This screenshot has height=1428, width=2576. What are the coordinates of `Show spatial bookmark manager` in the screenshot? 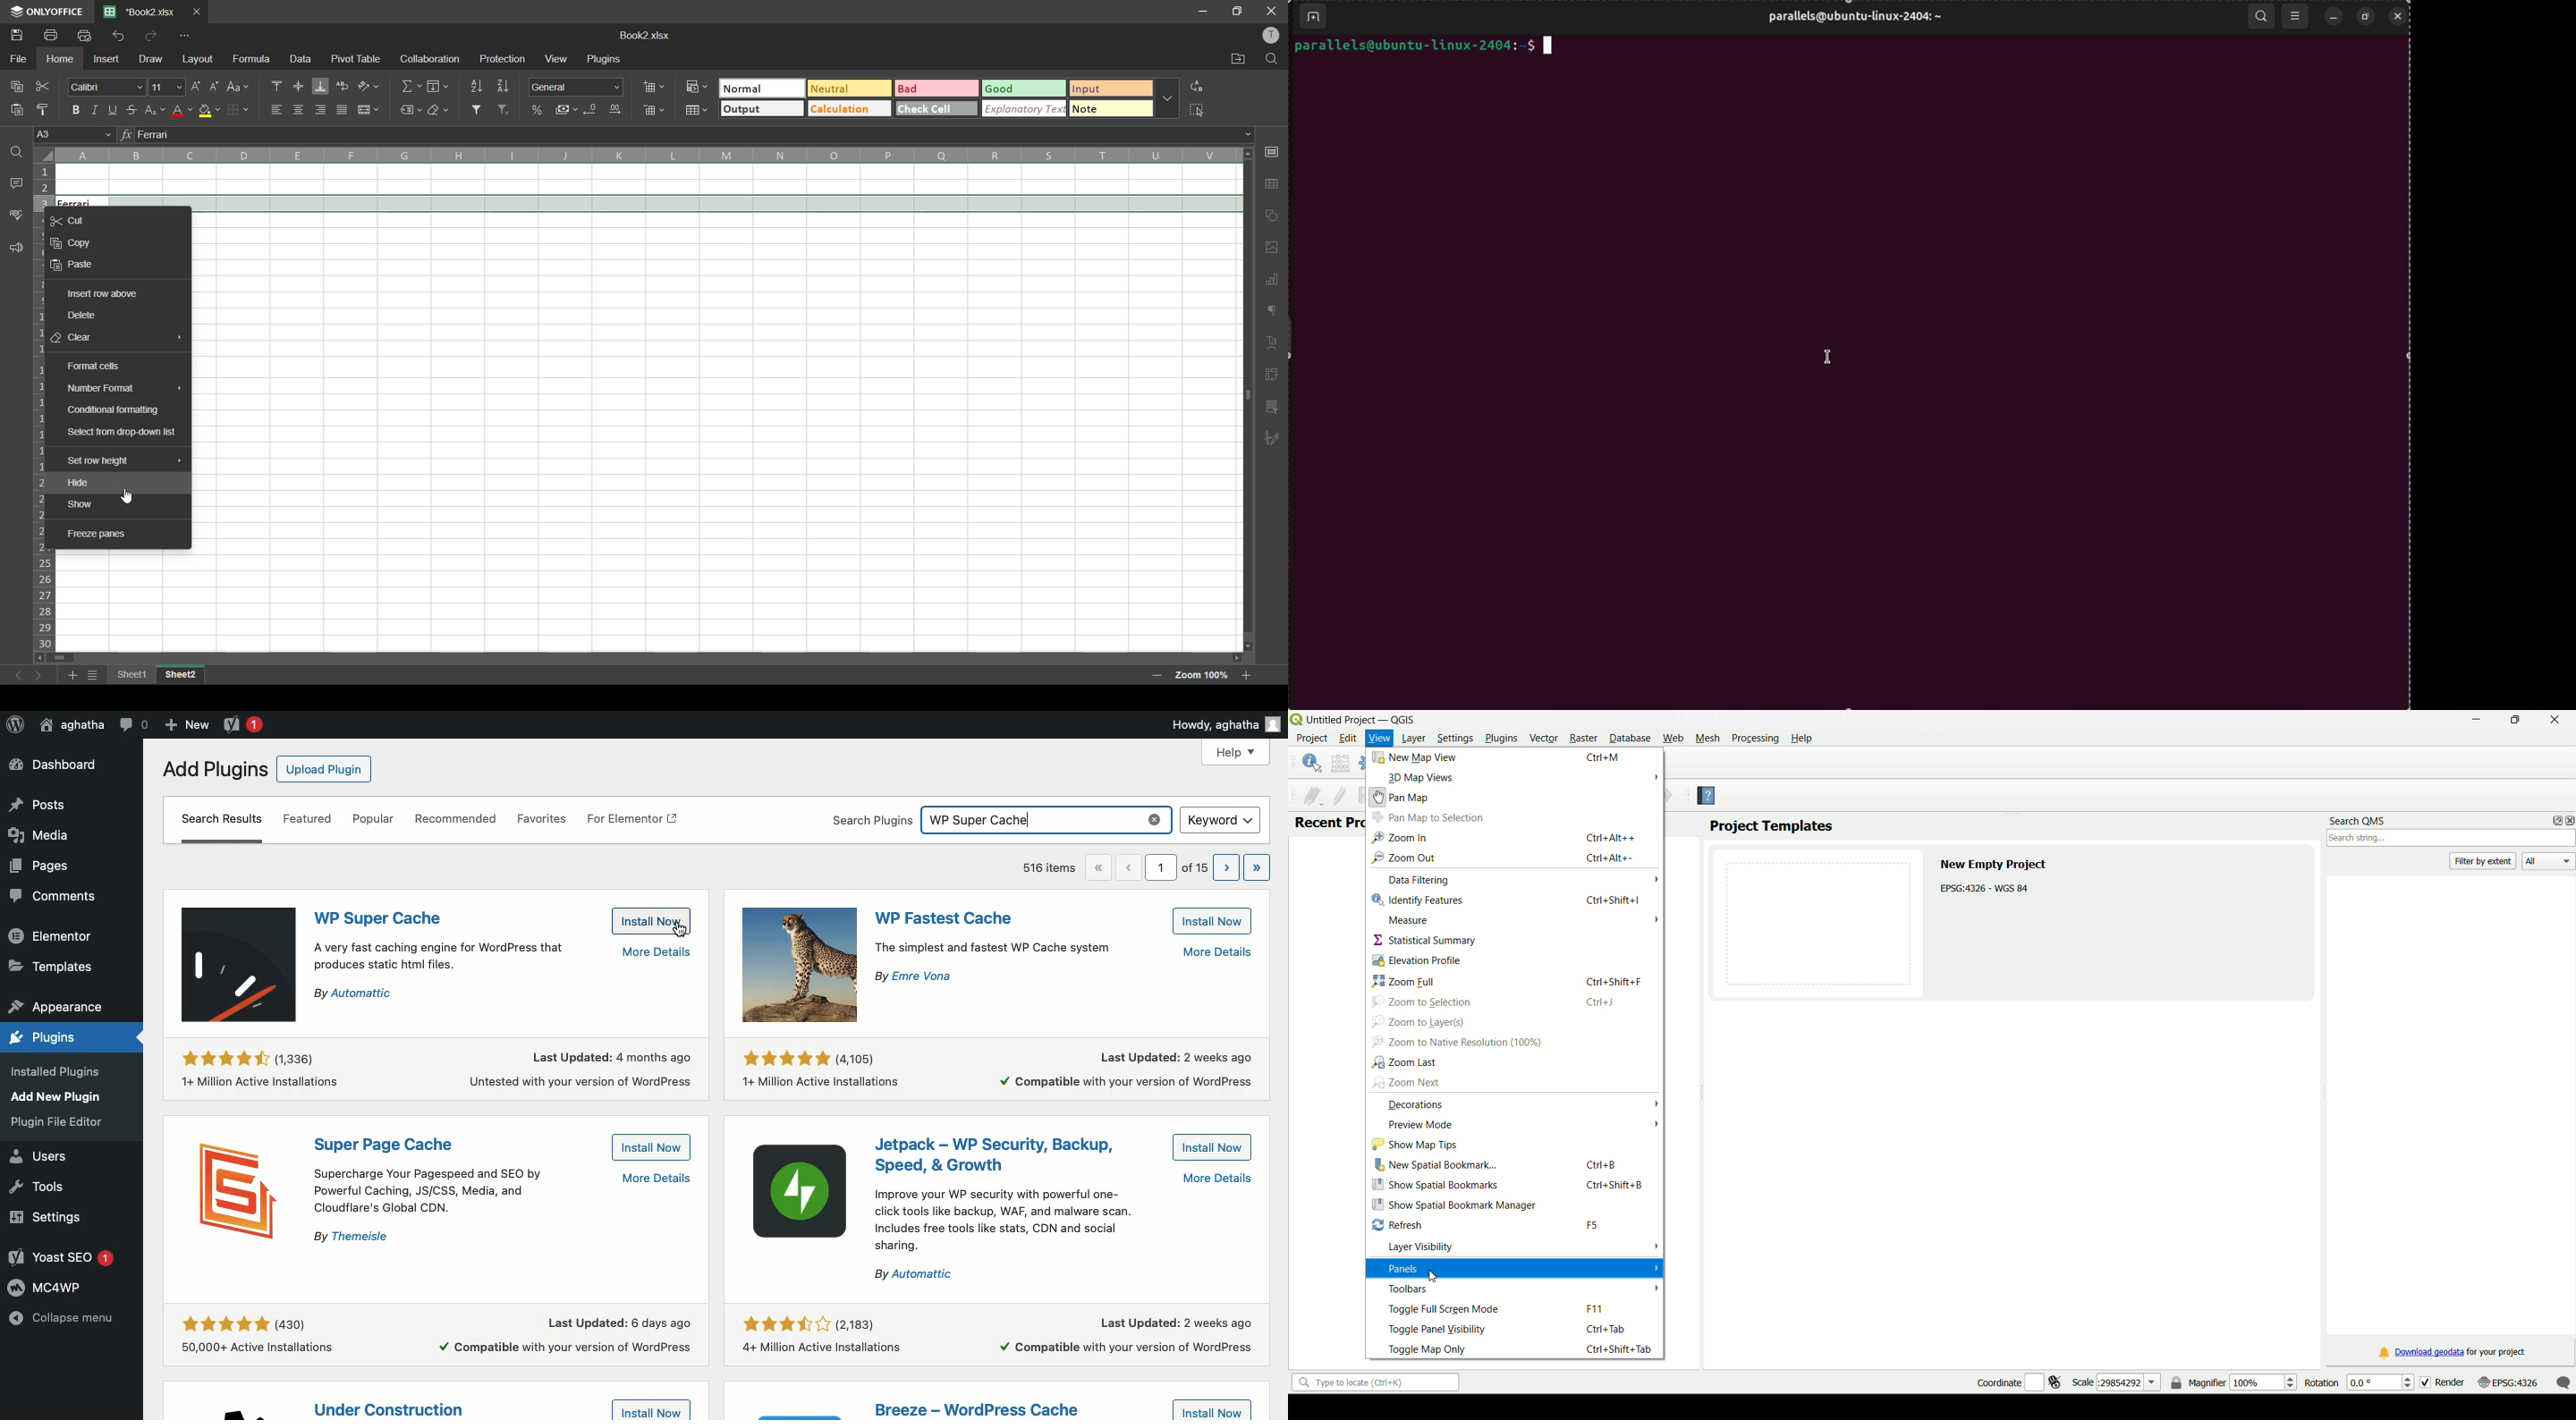 It's located at (1454, 1206).